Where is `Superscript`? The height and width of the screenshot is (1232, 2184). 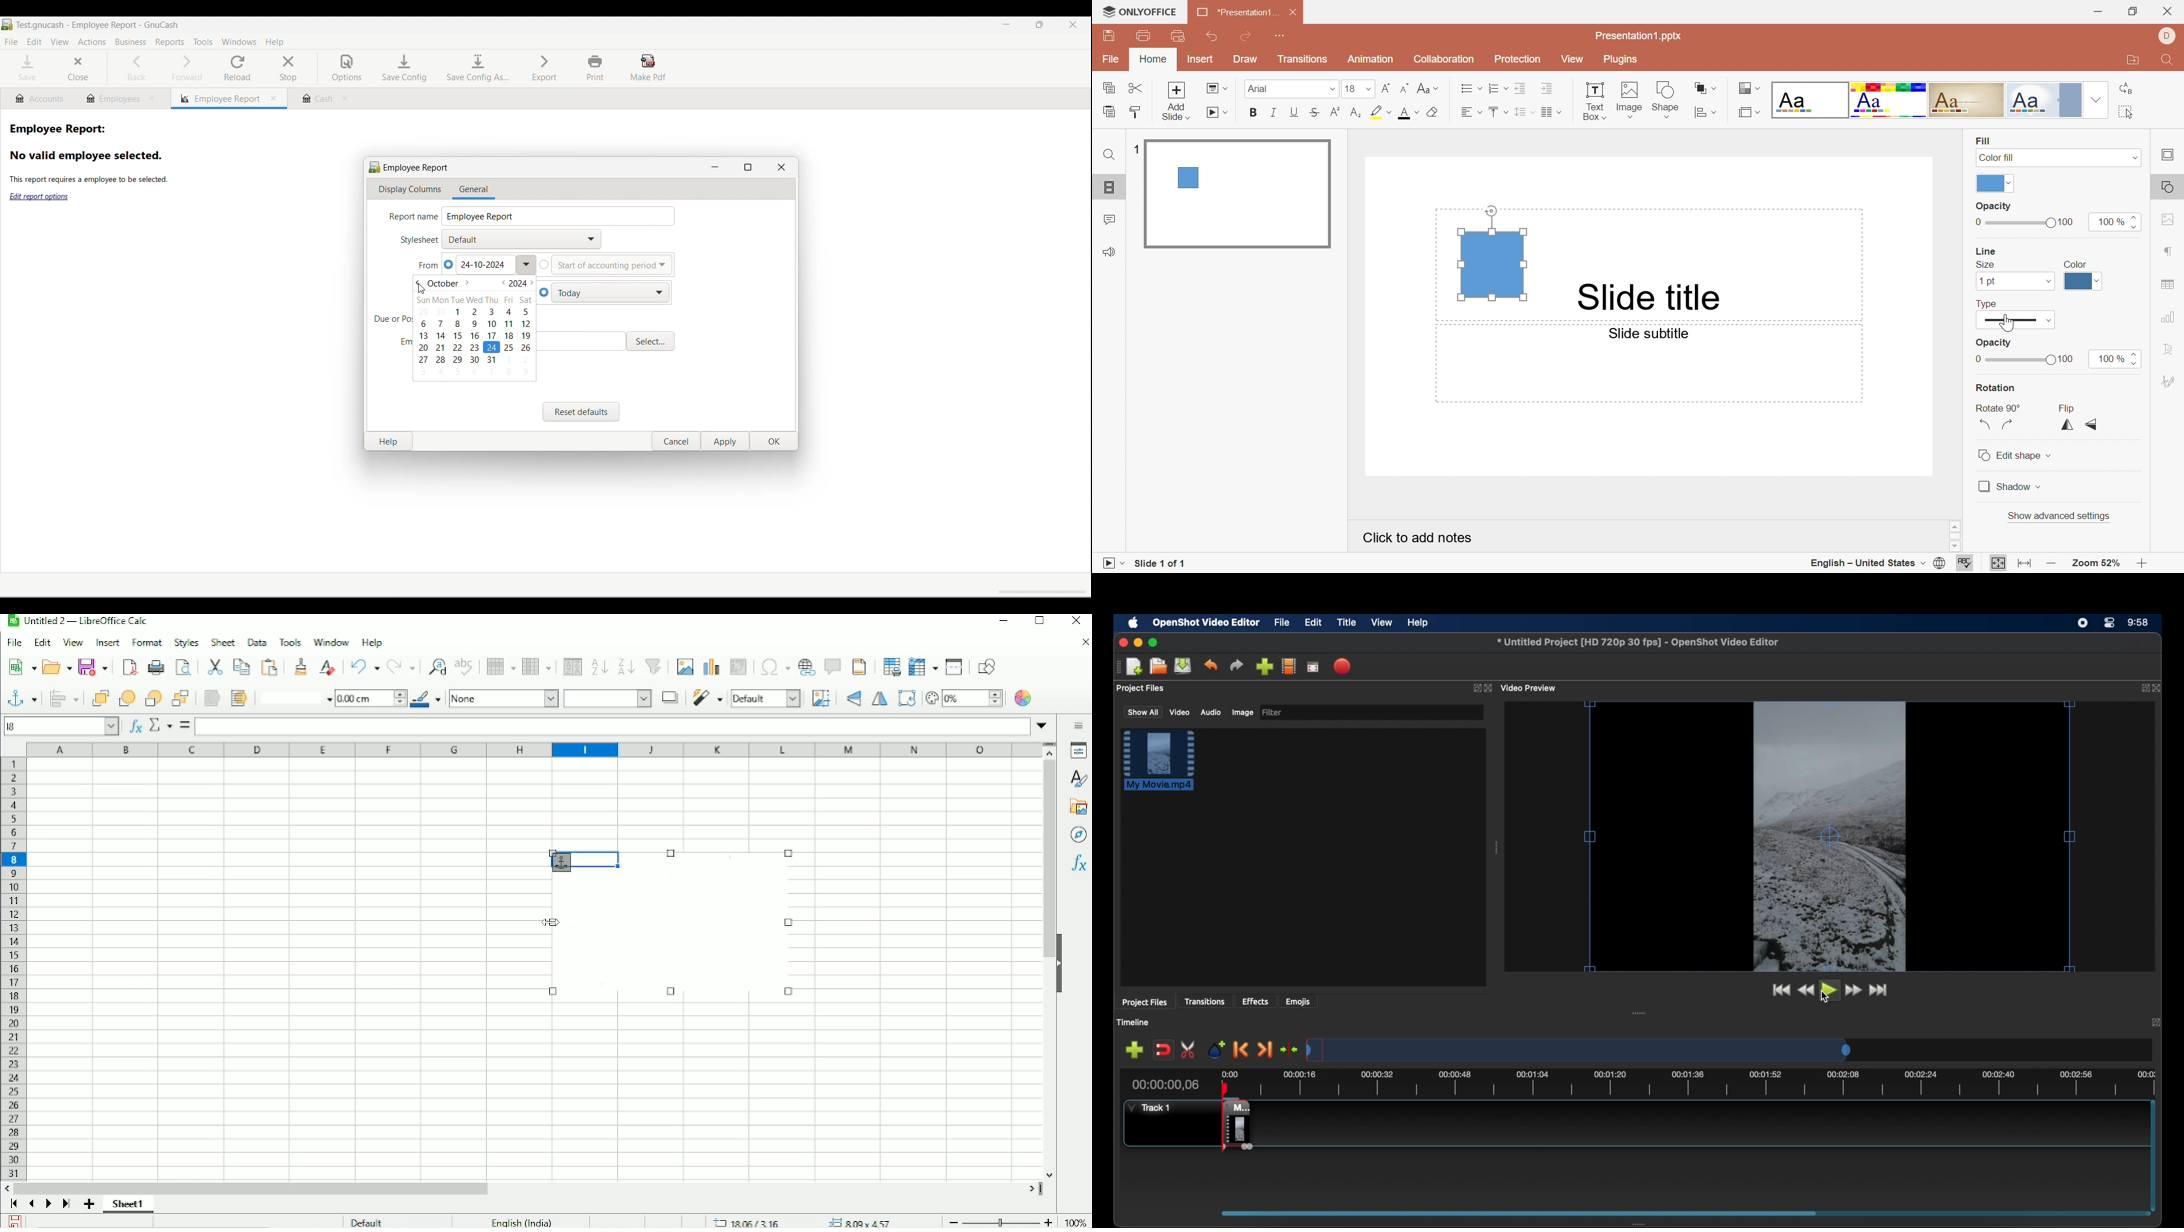 Superscript is located at coordinates (1335, 112).